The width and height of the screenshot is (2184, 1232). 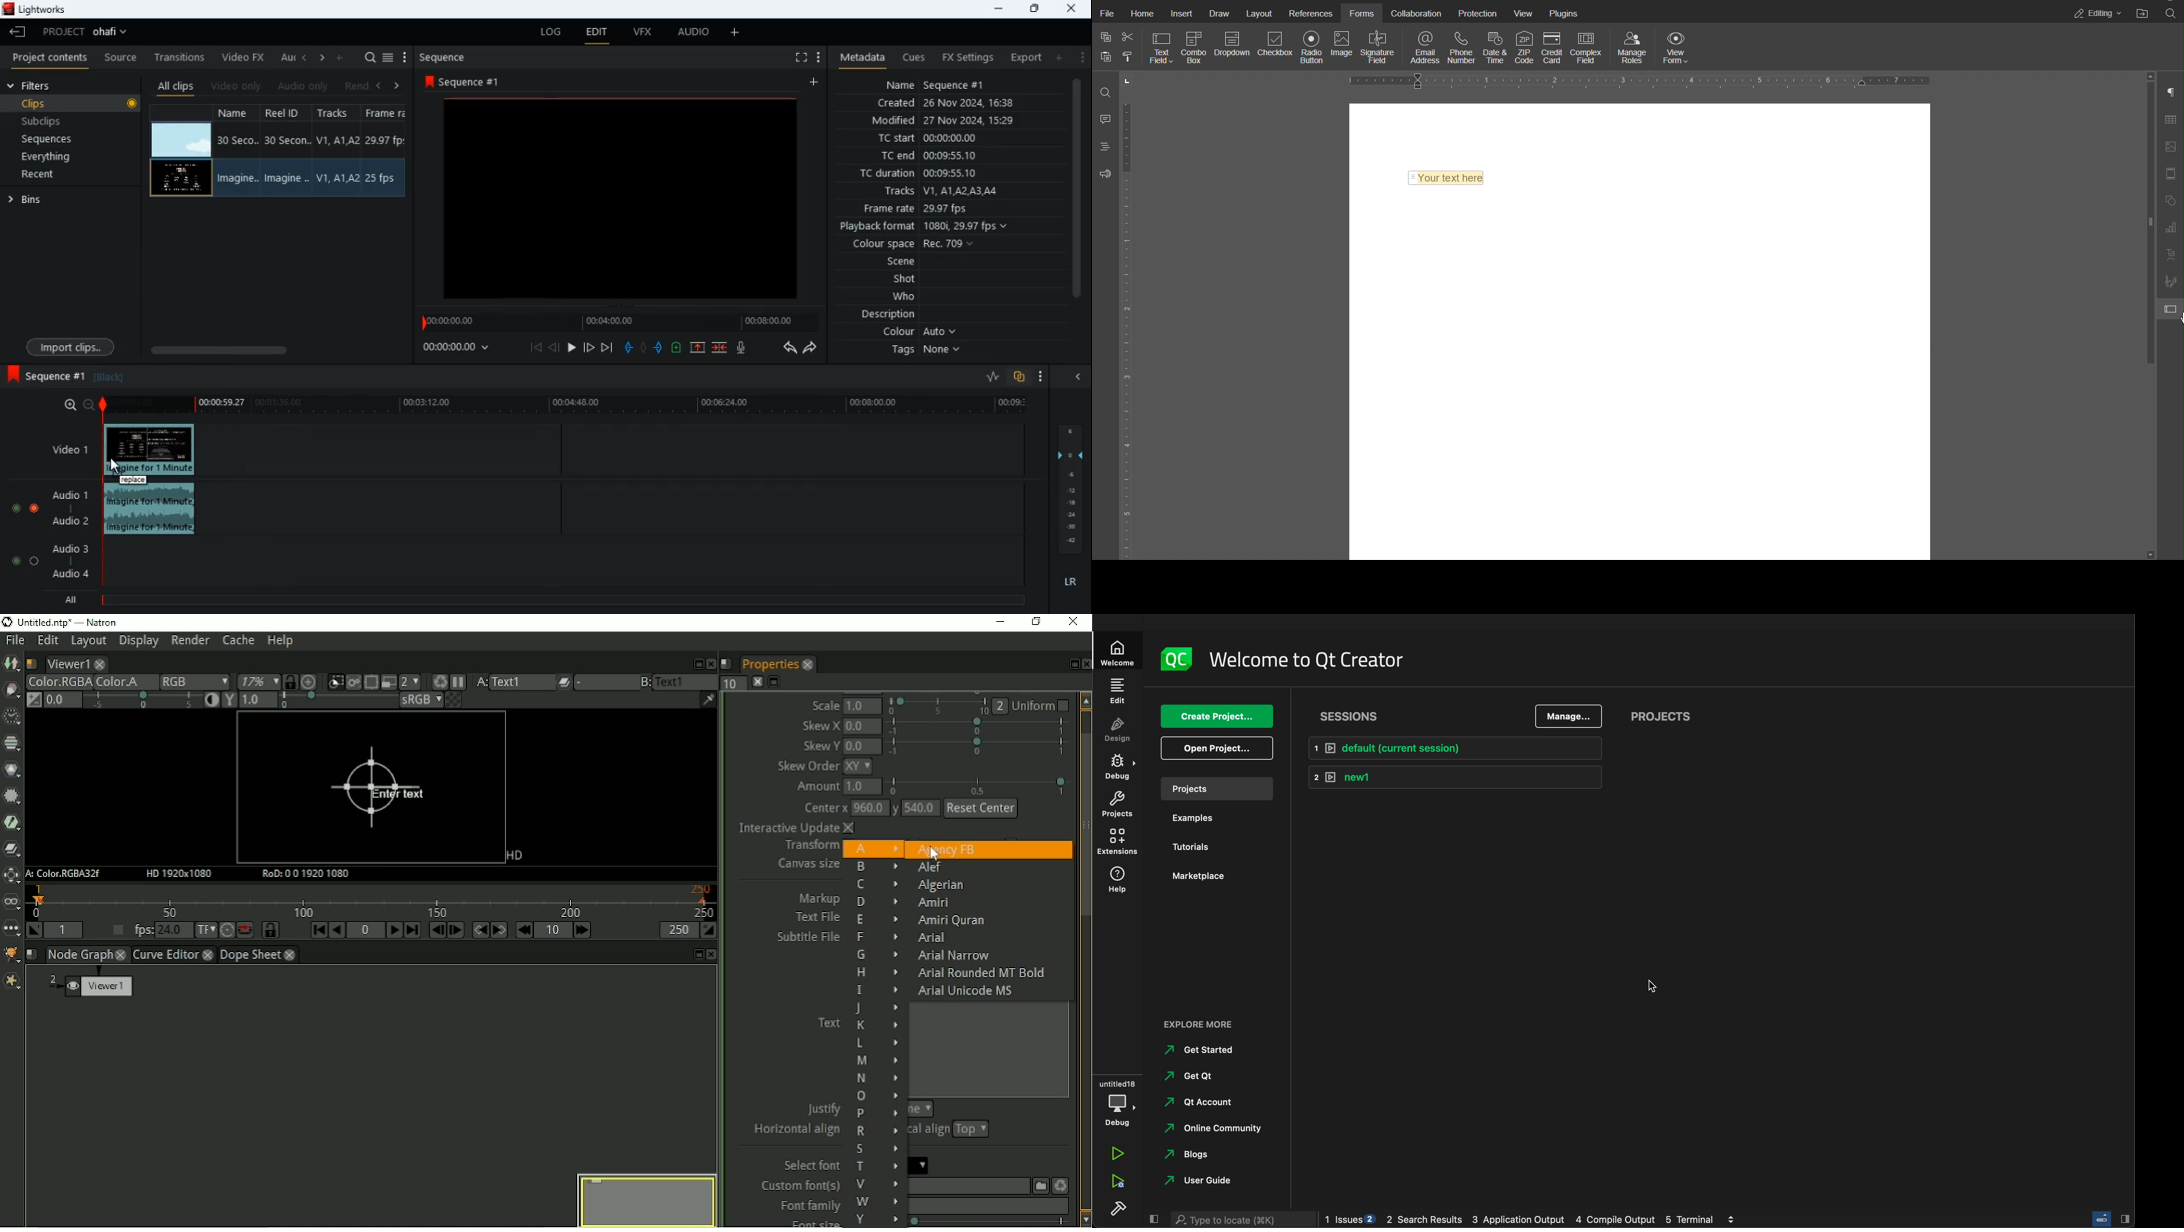 I want to click on Protection, so click(x=1476, y=14).